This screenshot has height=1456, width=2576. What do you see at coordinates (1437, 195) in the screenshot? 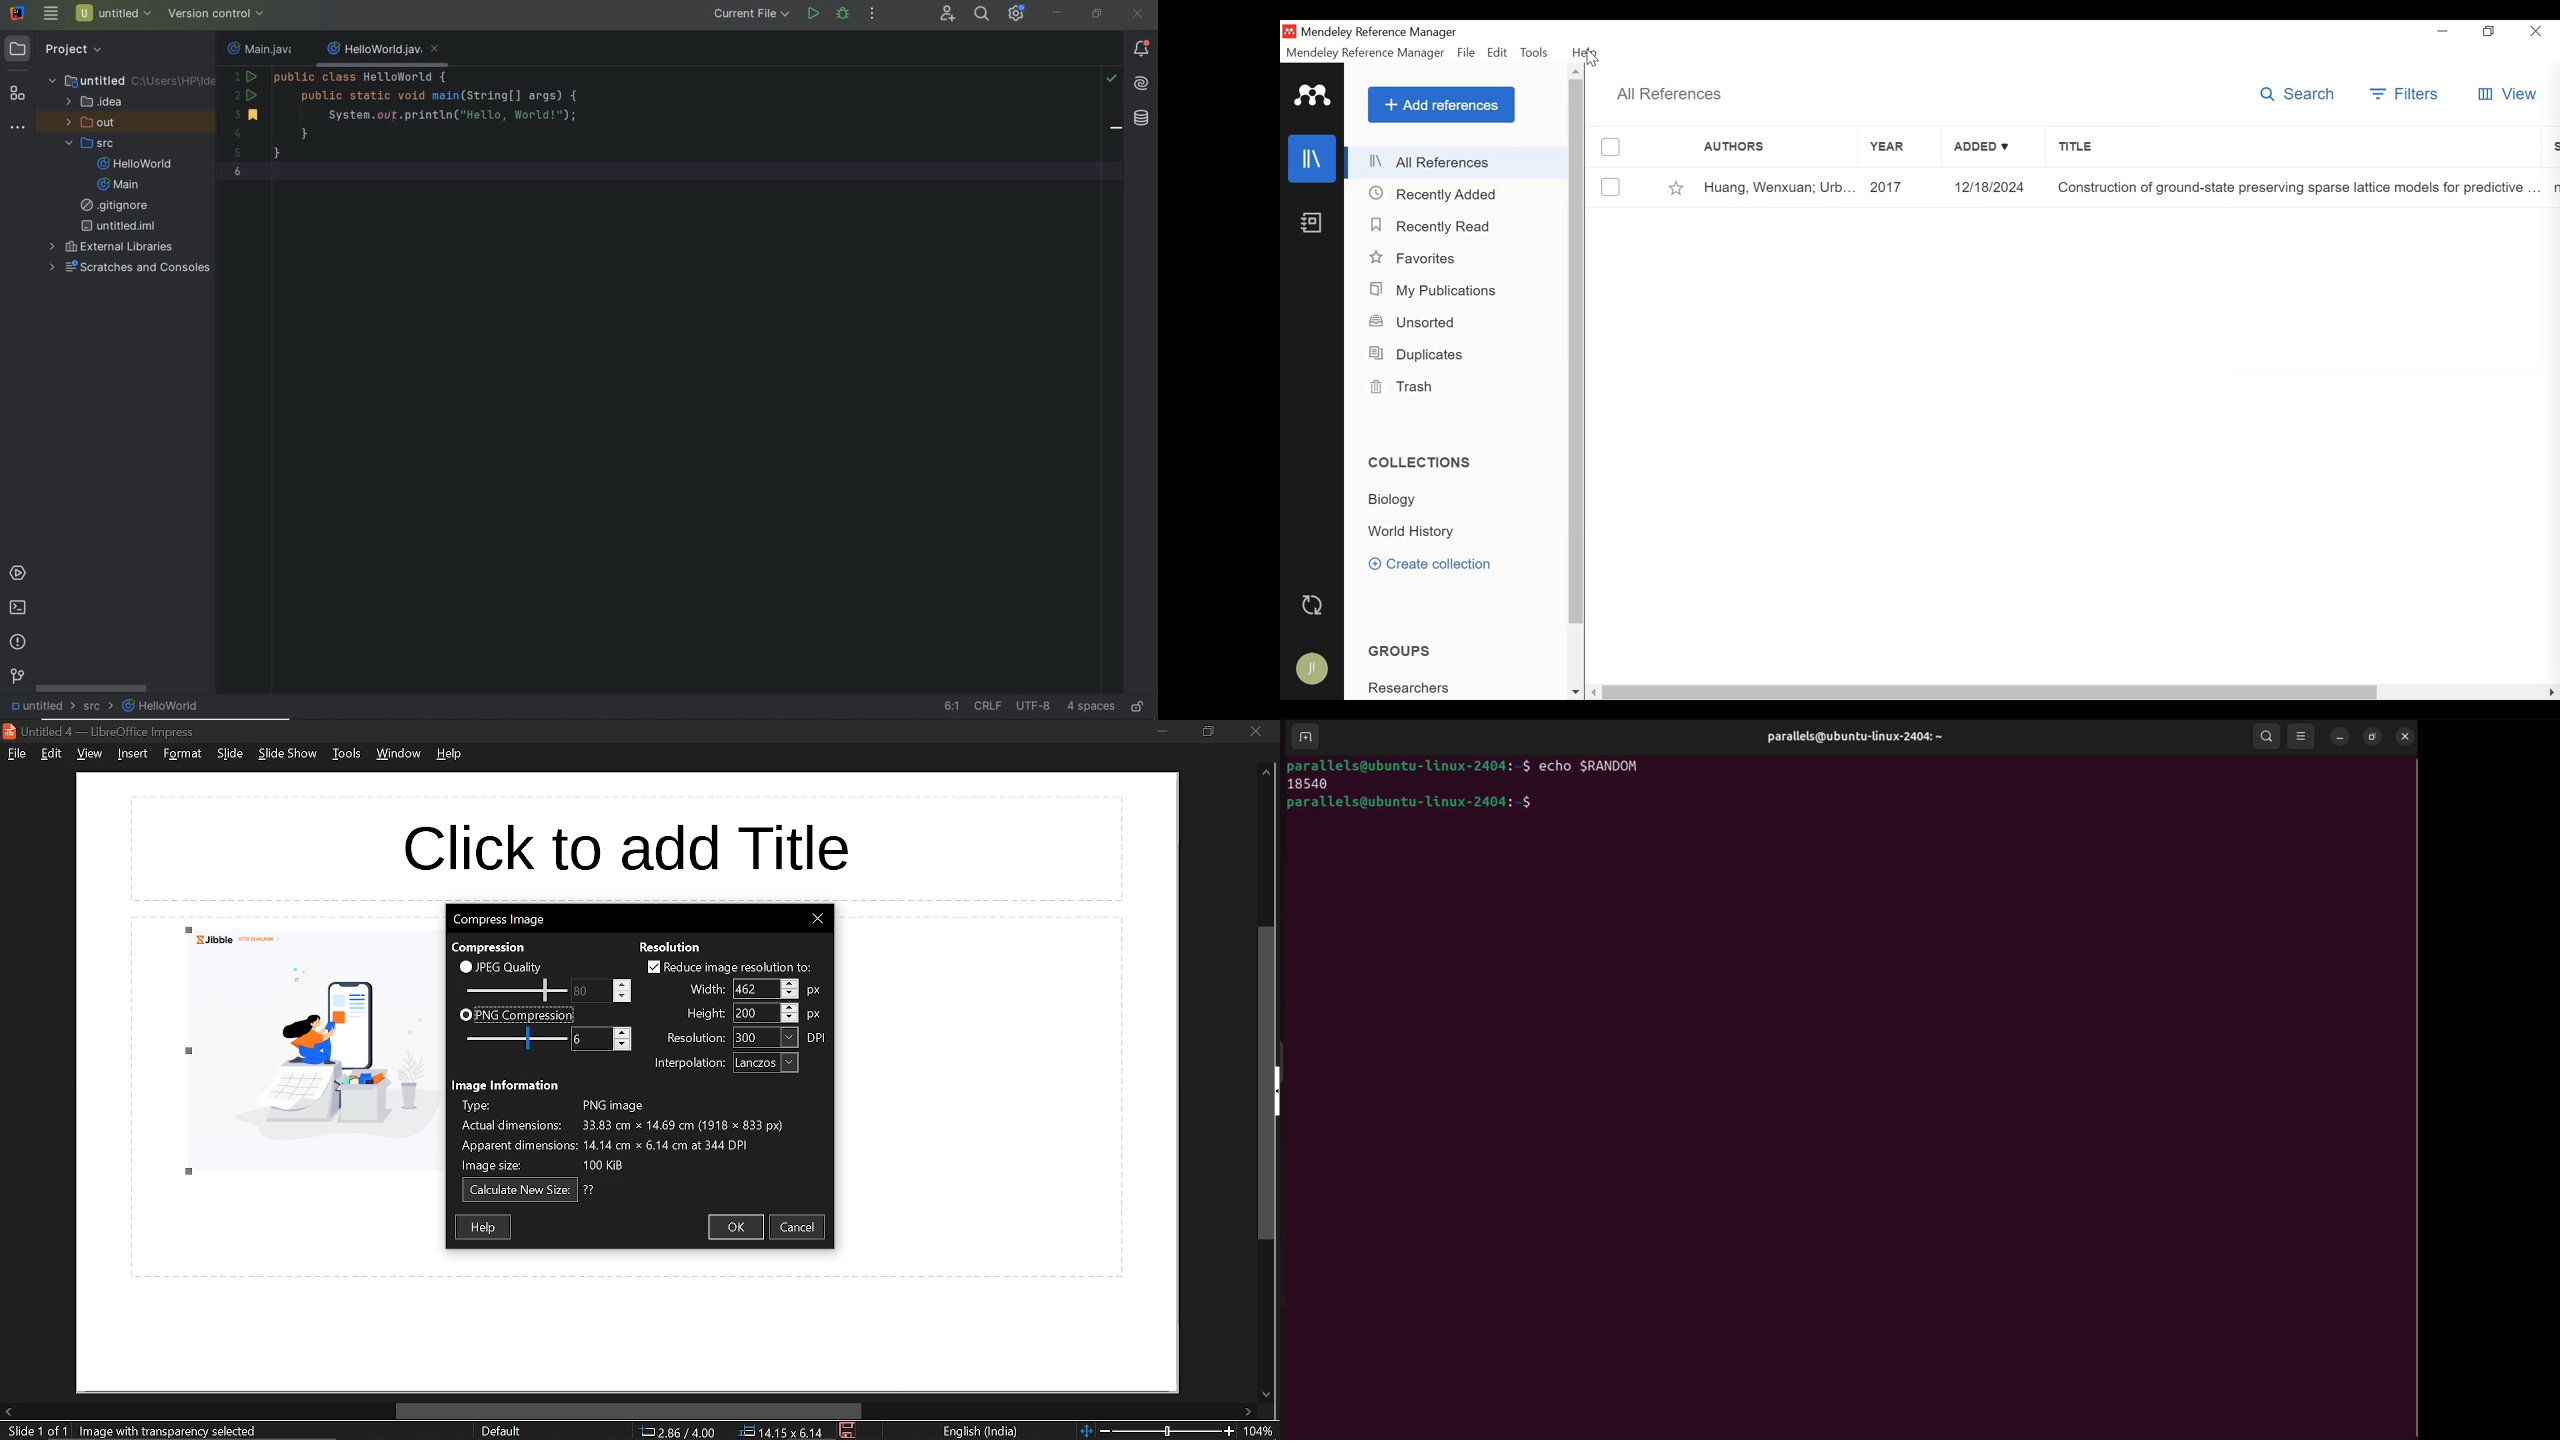
I see `Recently Added` at bounding box center [1437, 195].